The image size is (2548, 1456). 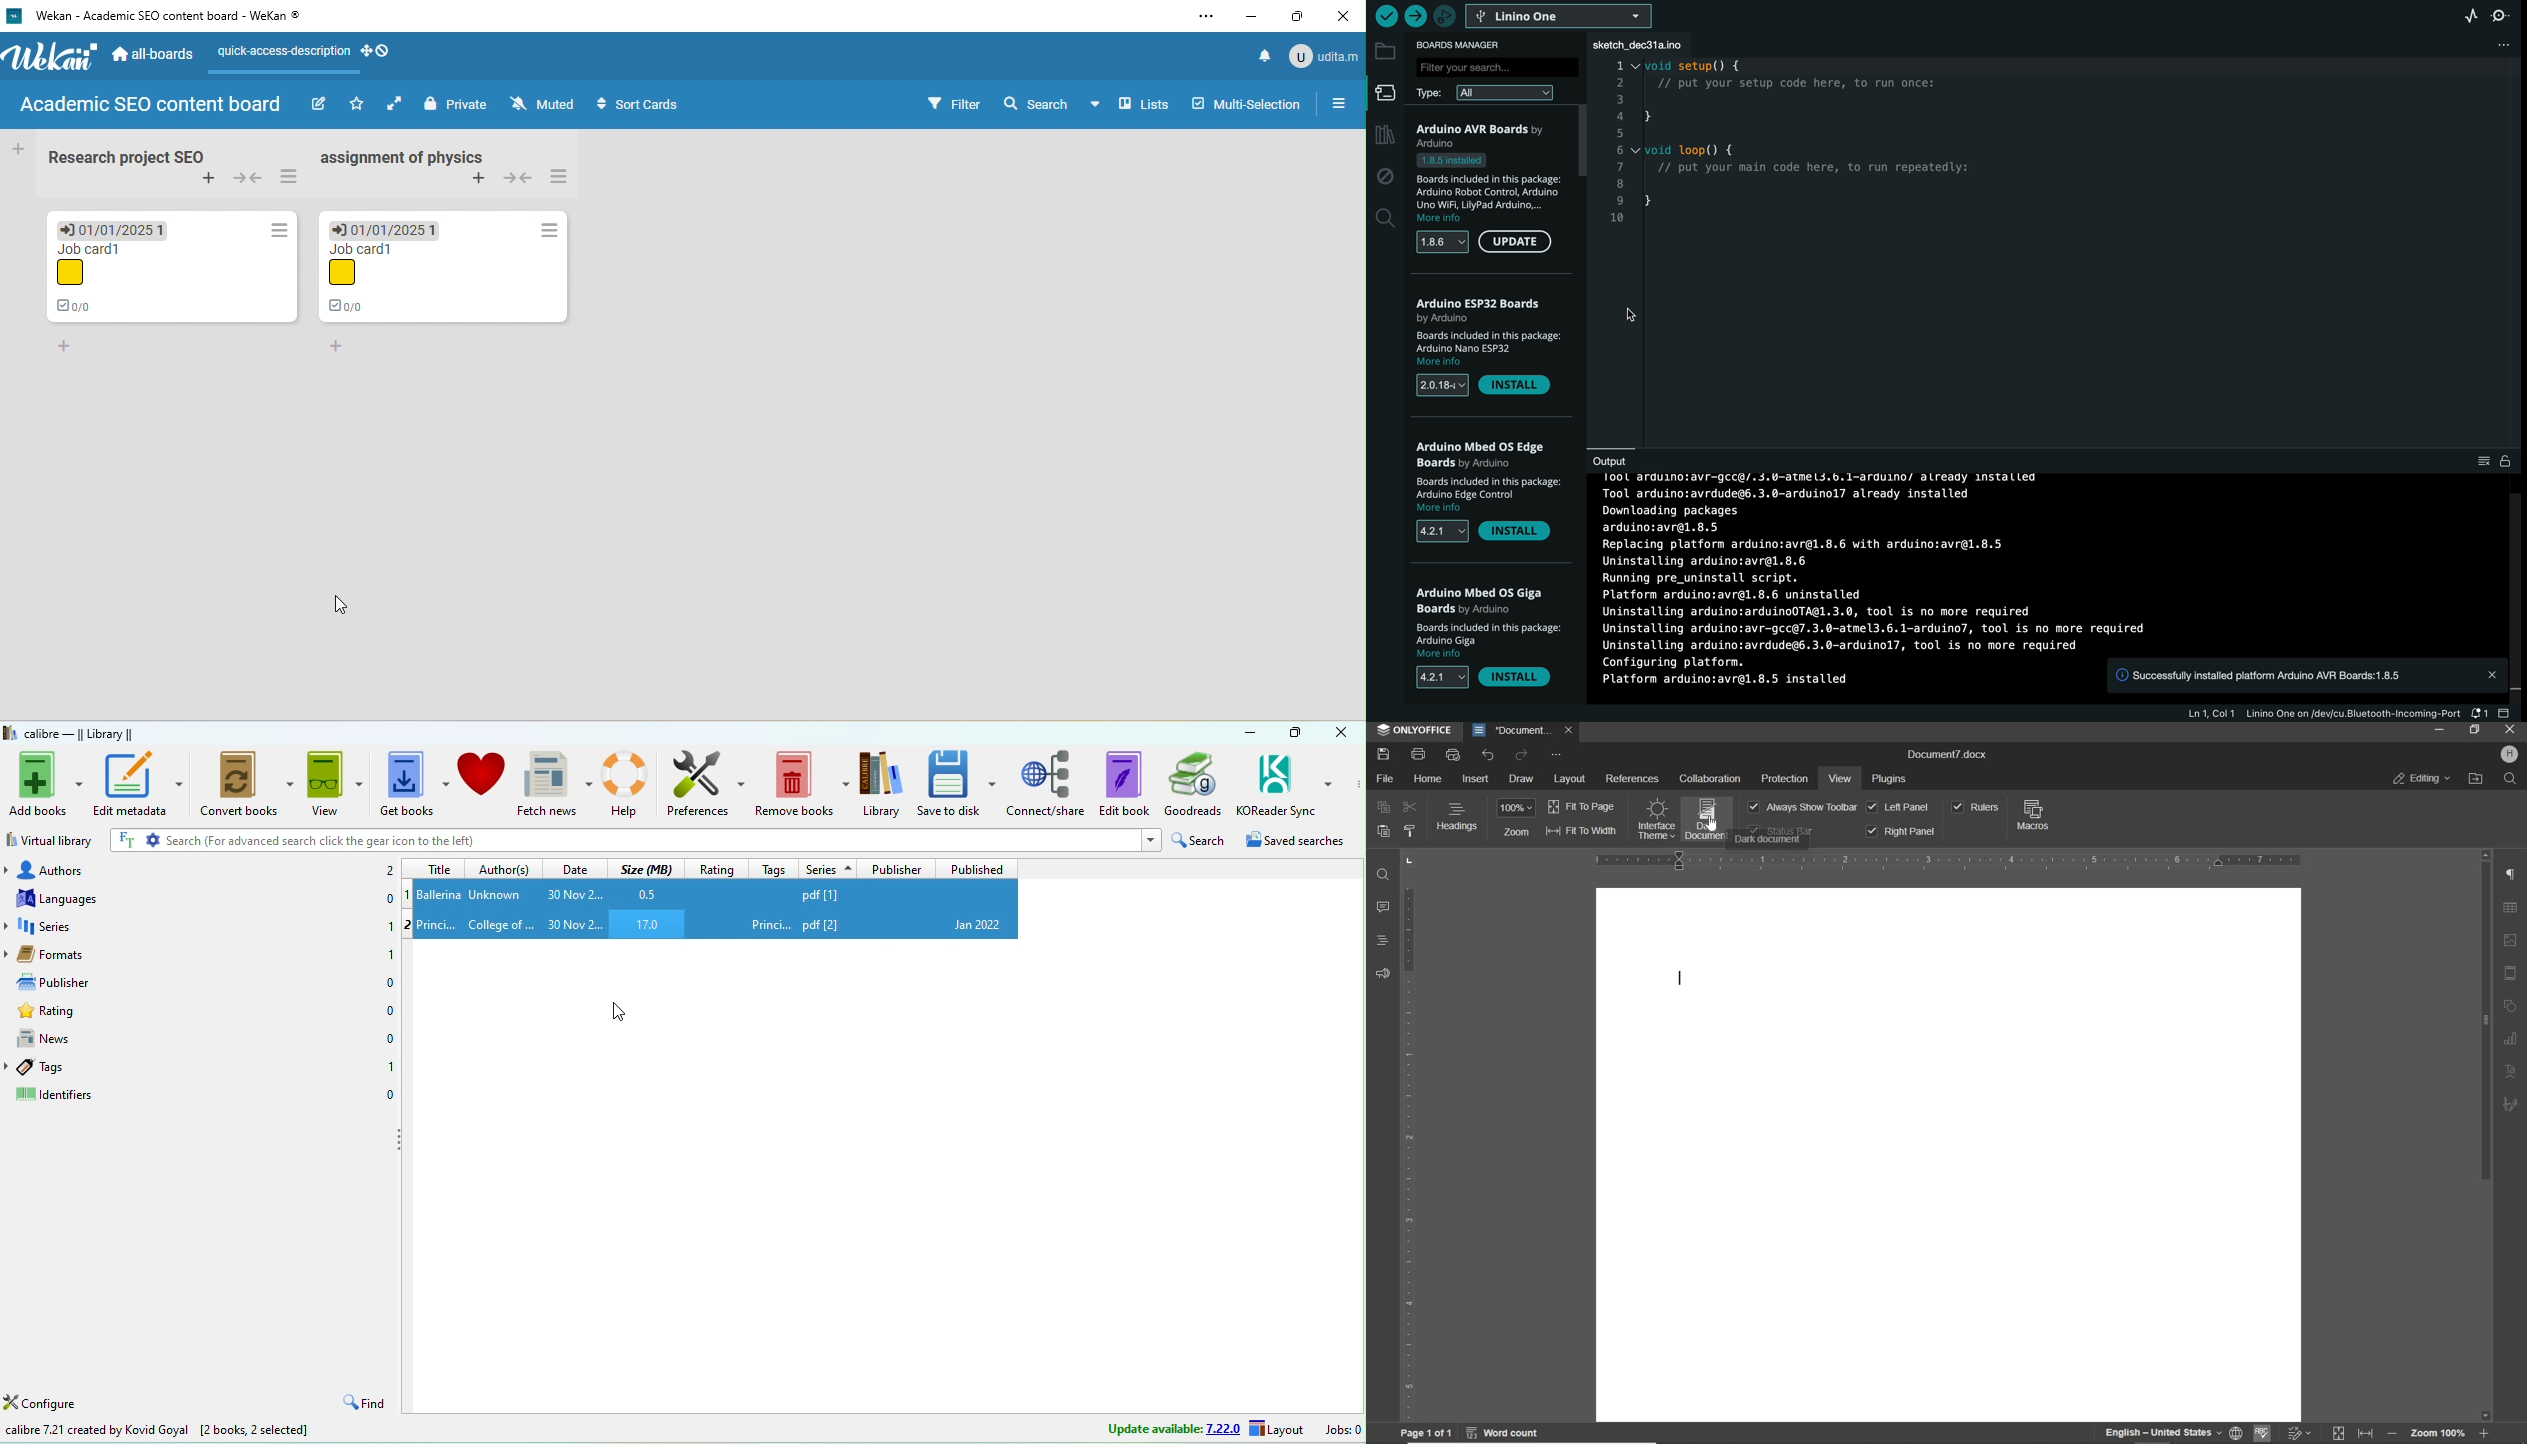 I want to click on CUT, so click(x=1412, y=807).